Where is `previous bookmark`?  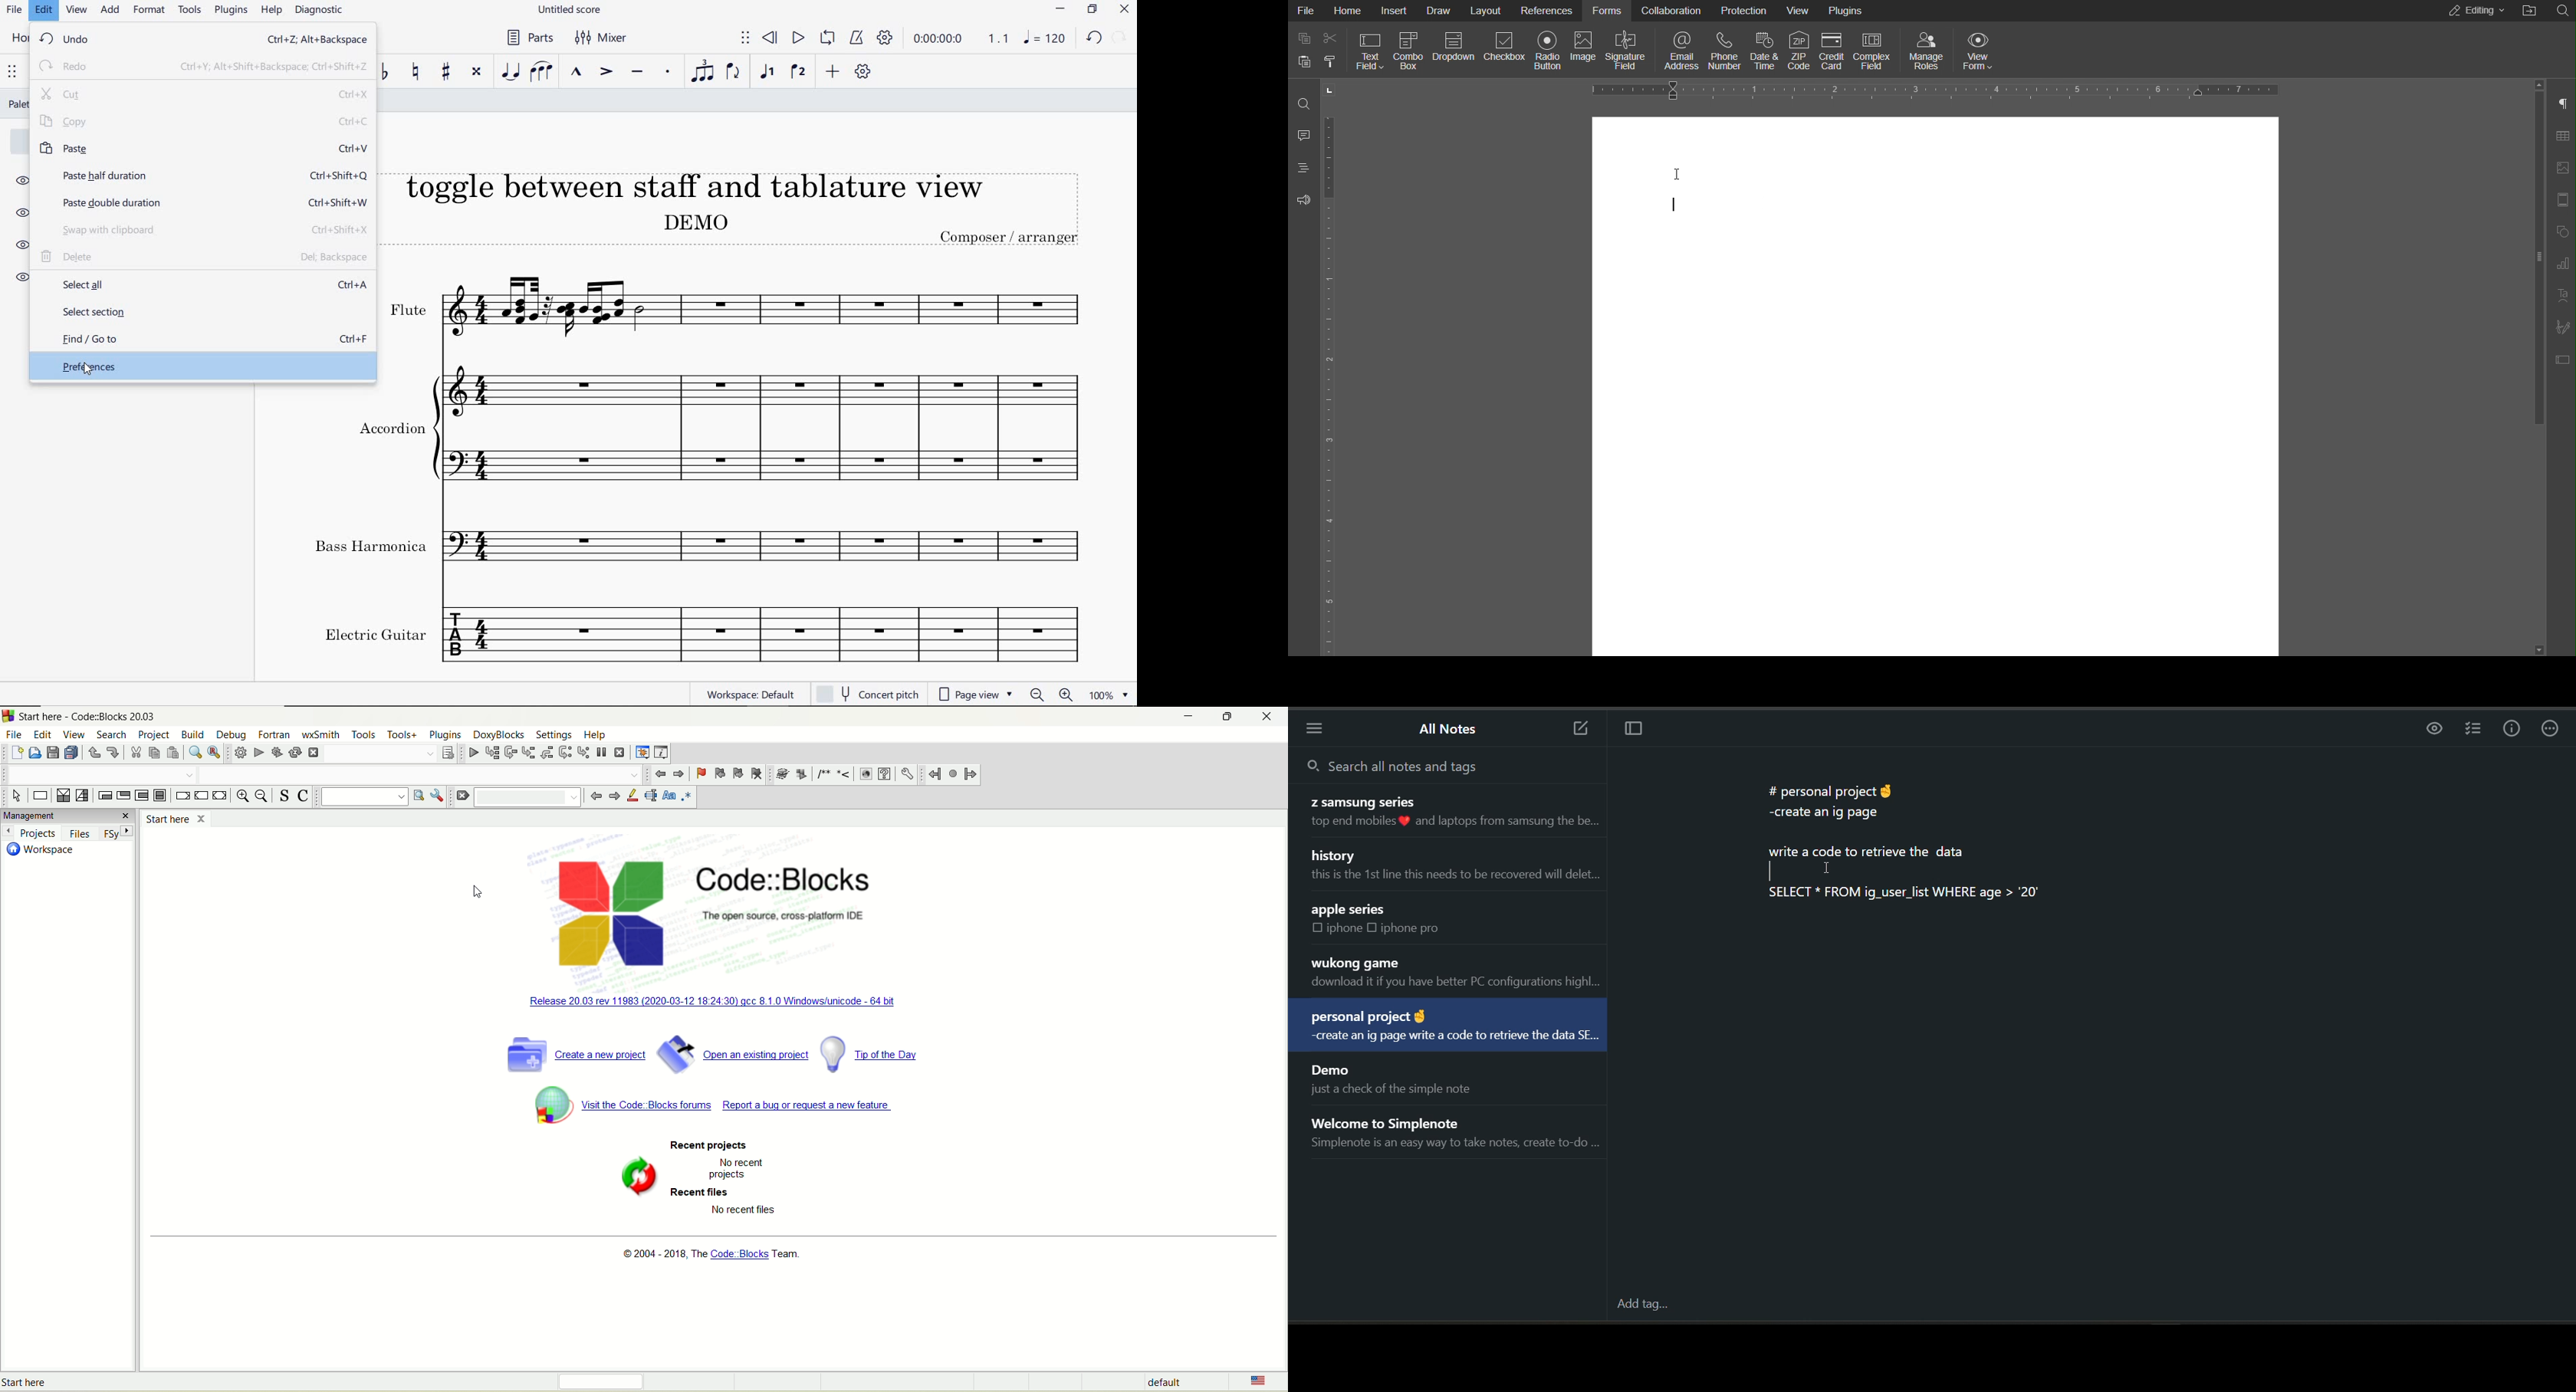
previous bookmark is located at coordinates (719, 773).